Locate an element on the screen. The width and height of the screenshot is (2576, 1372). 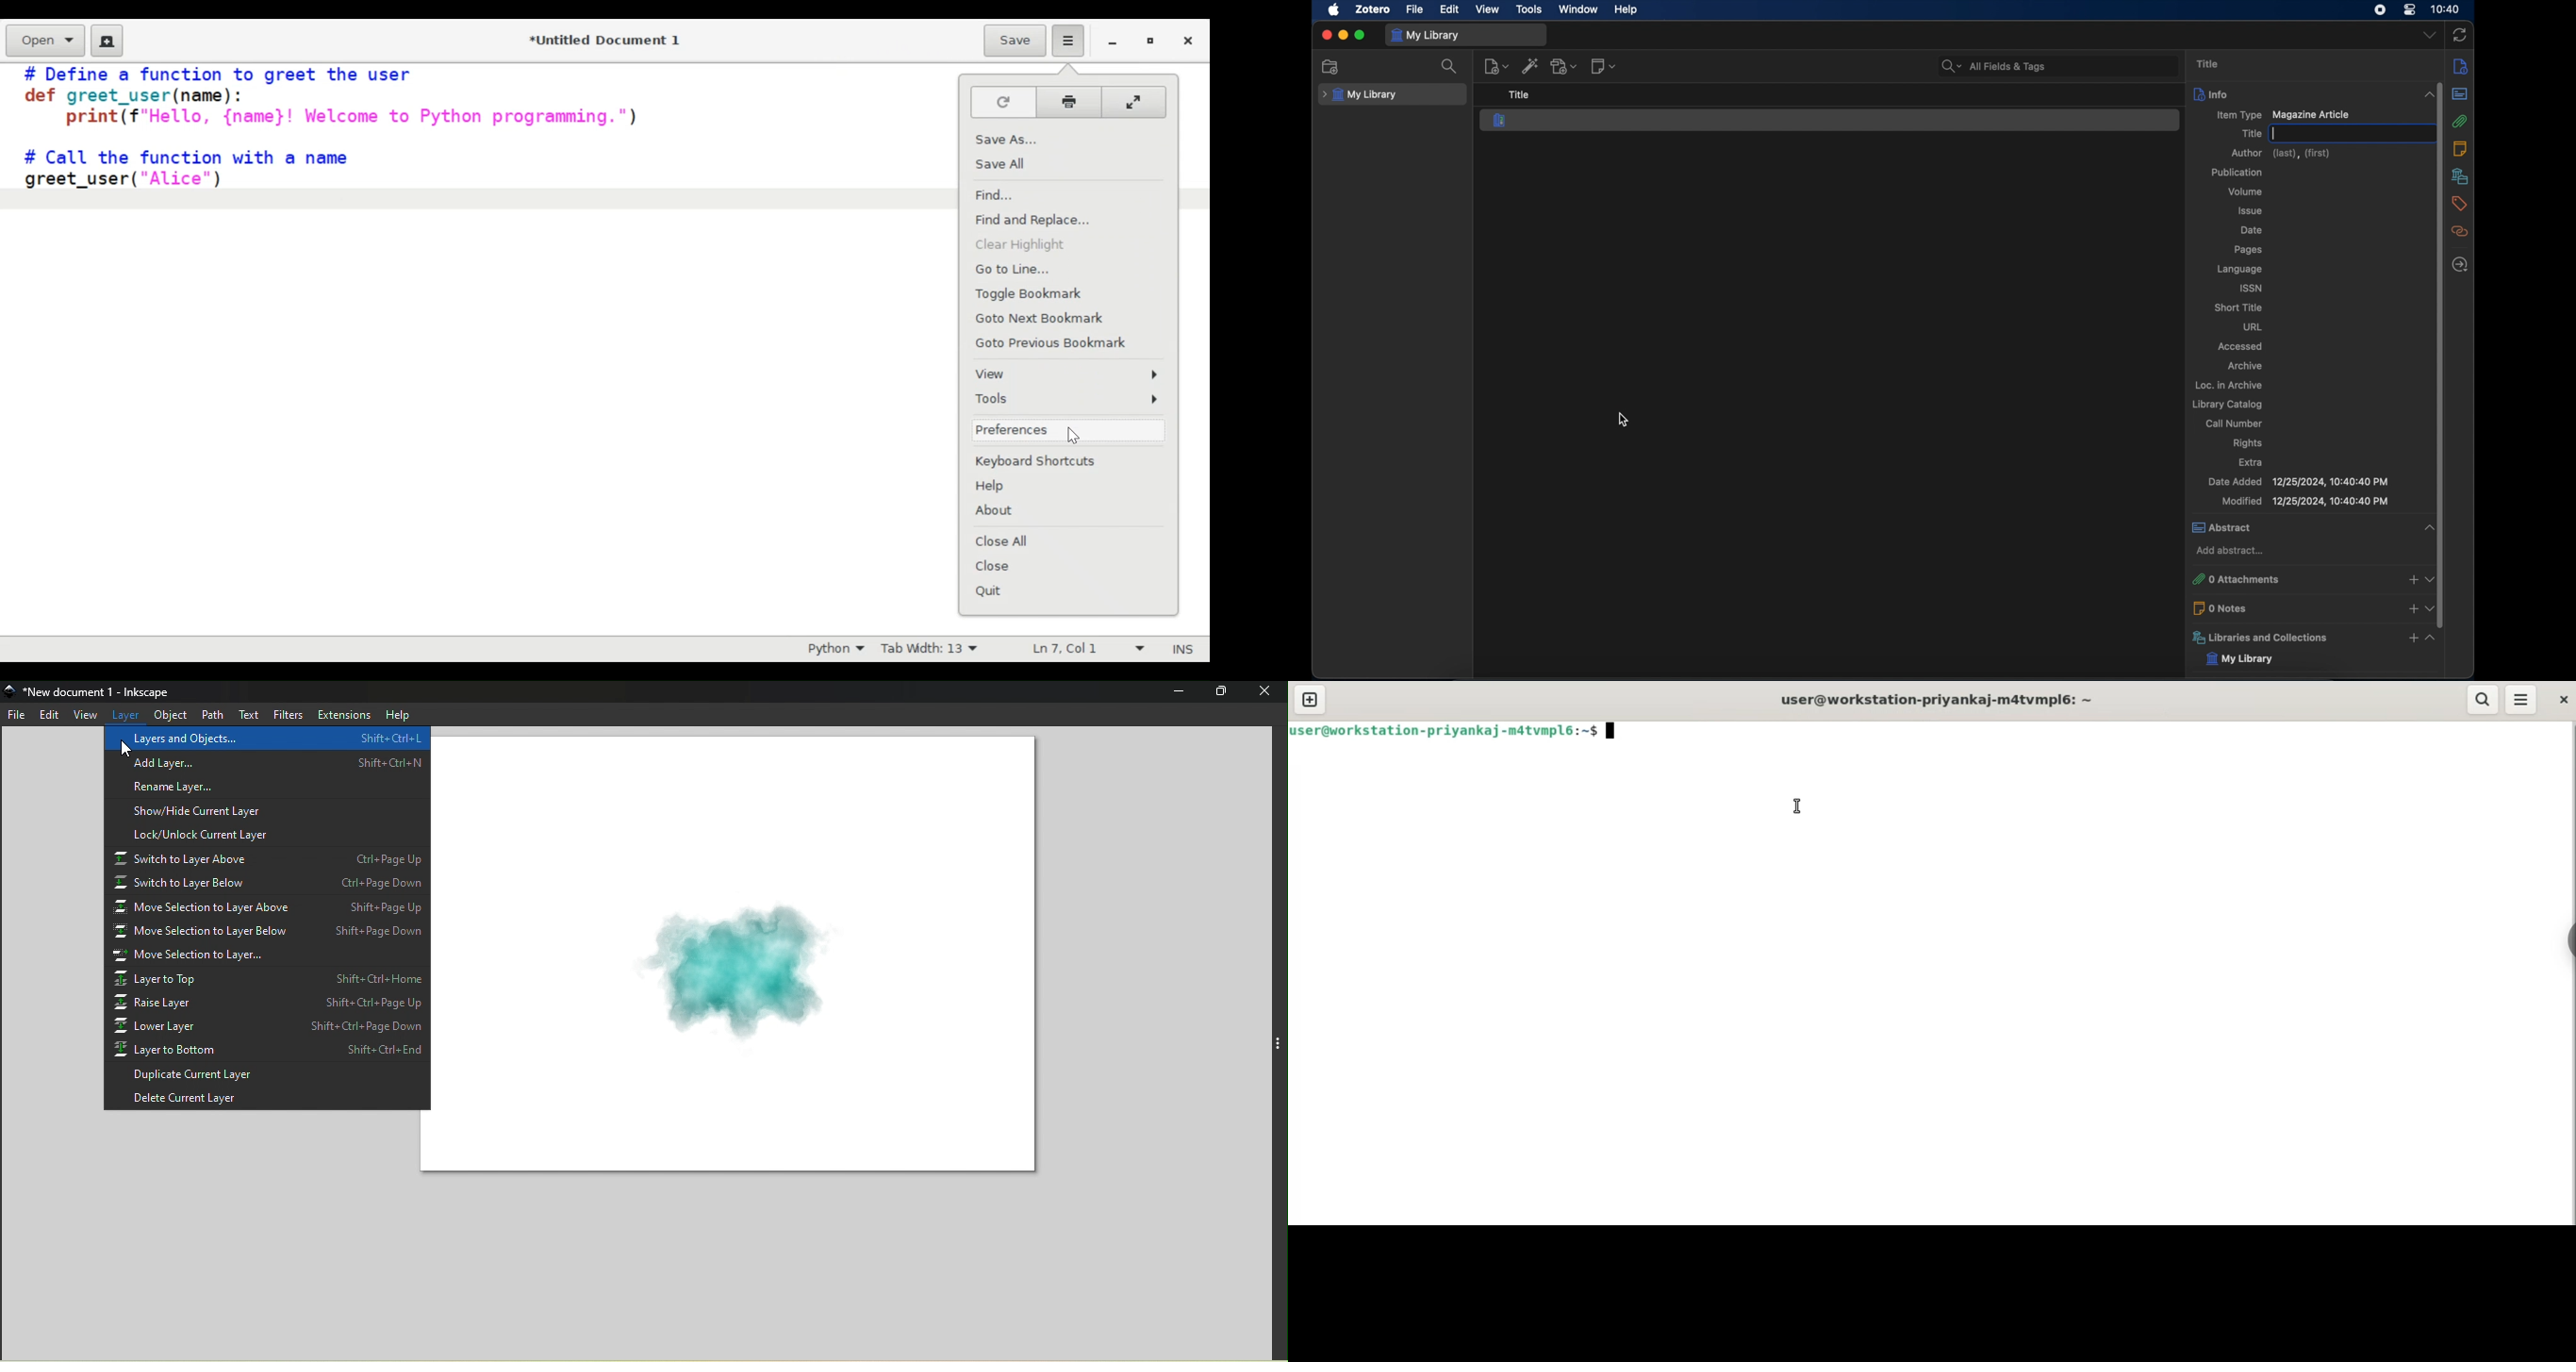
Close All is located at coordinates (1055, 540).